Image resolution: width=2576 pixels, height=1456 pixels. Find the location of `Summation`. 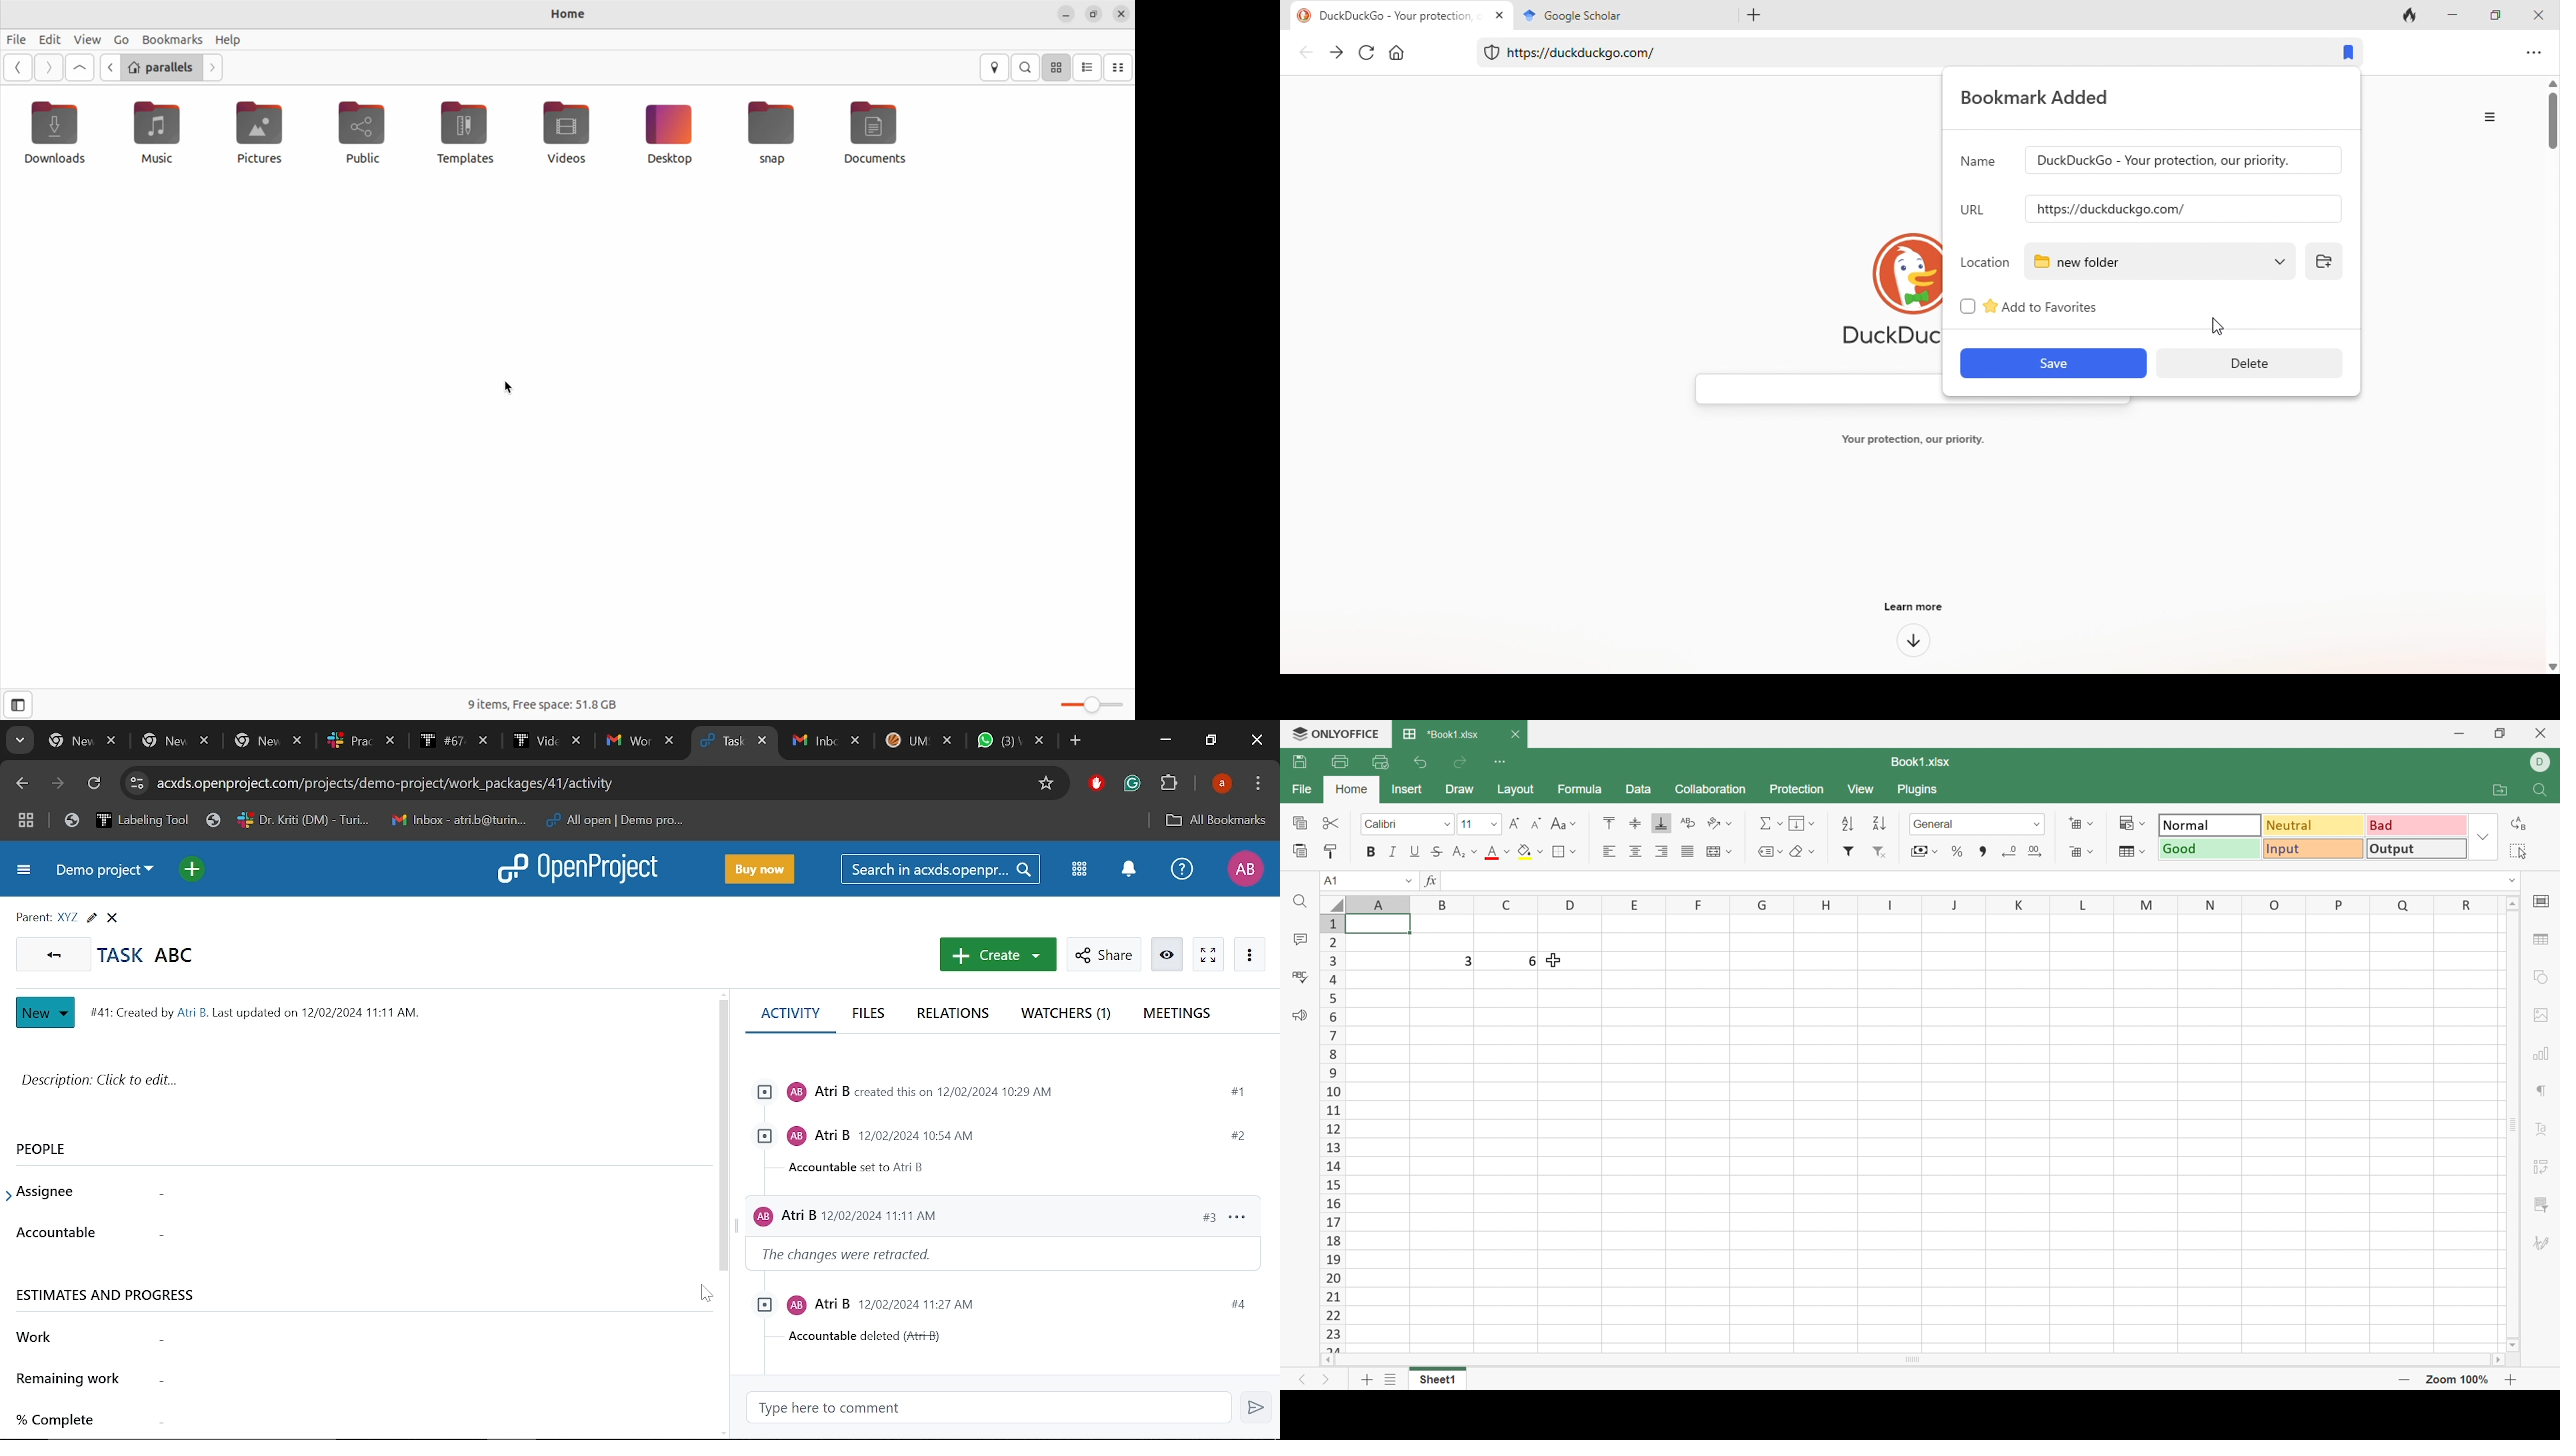

Summation is located at coordinates (1770, 823).